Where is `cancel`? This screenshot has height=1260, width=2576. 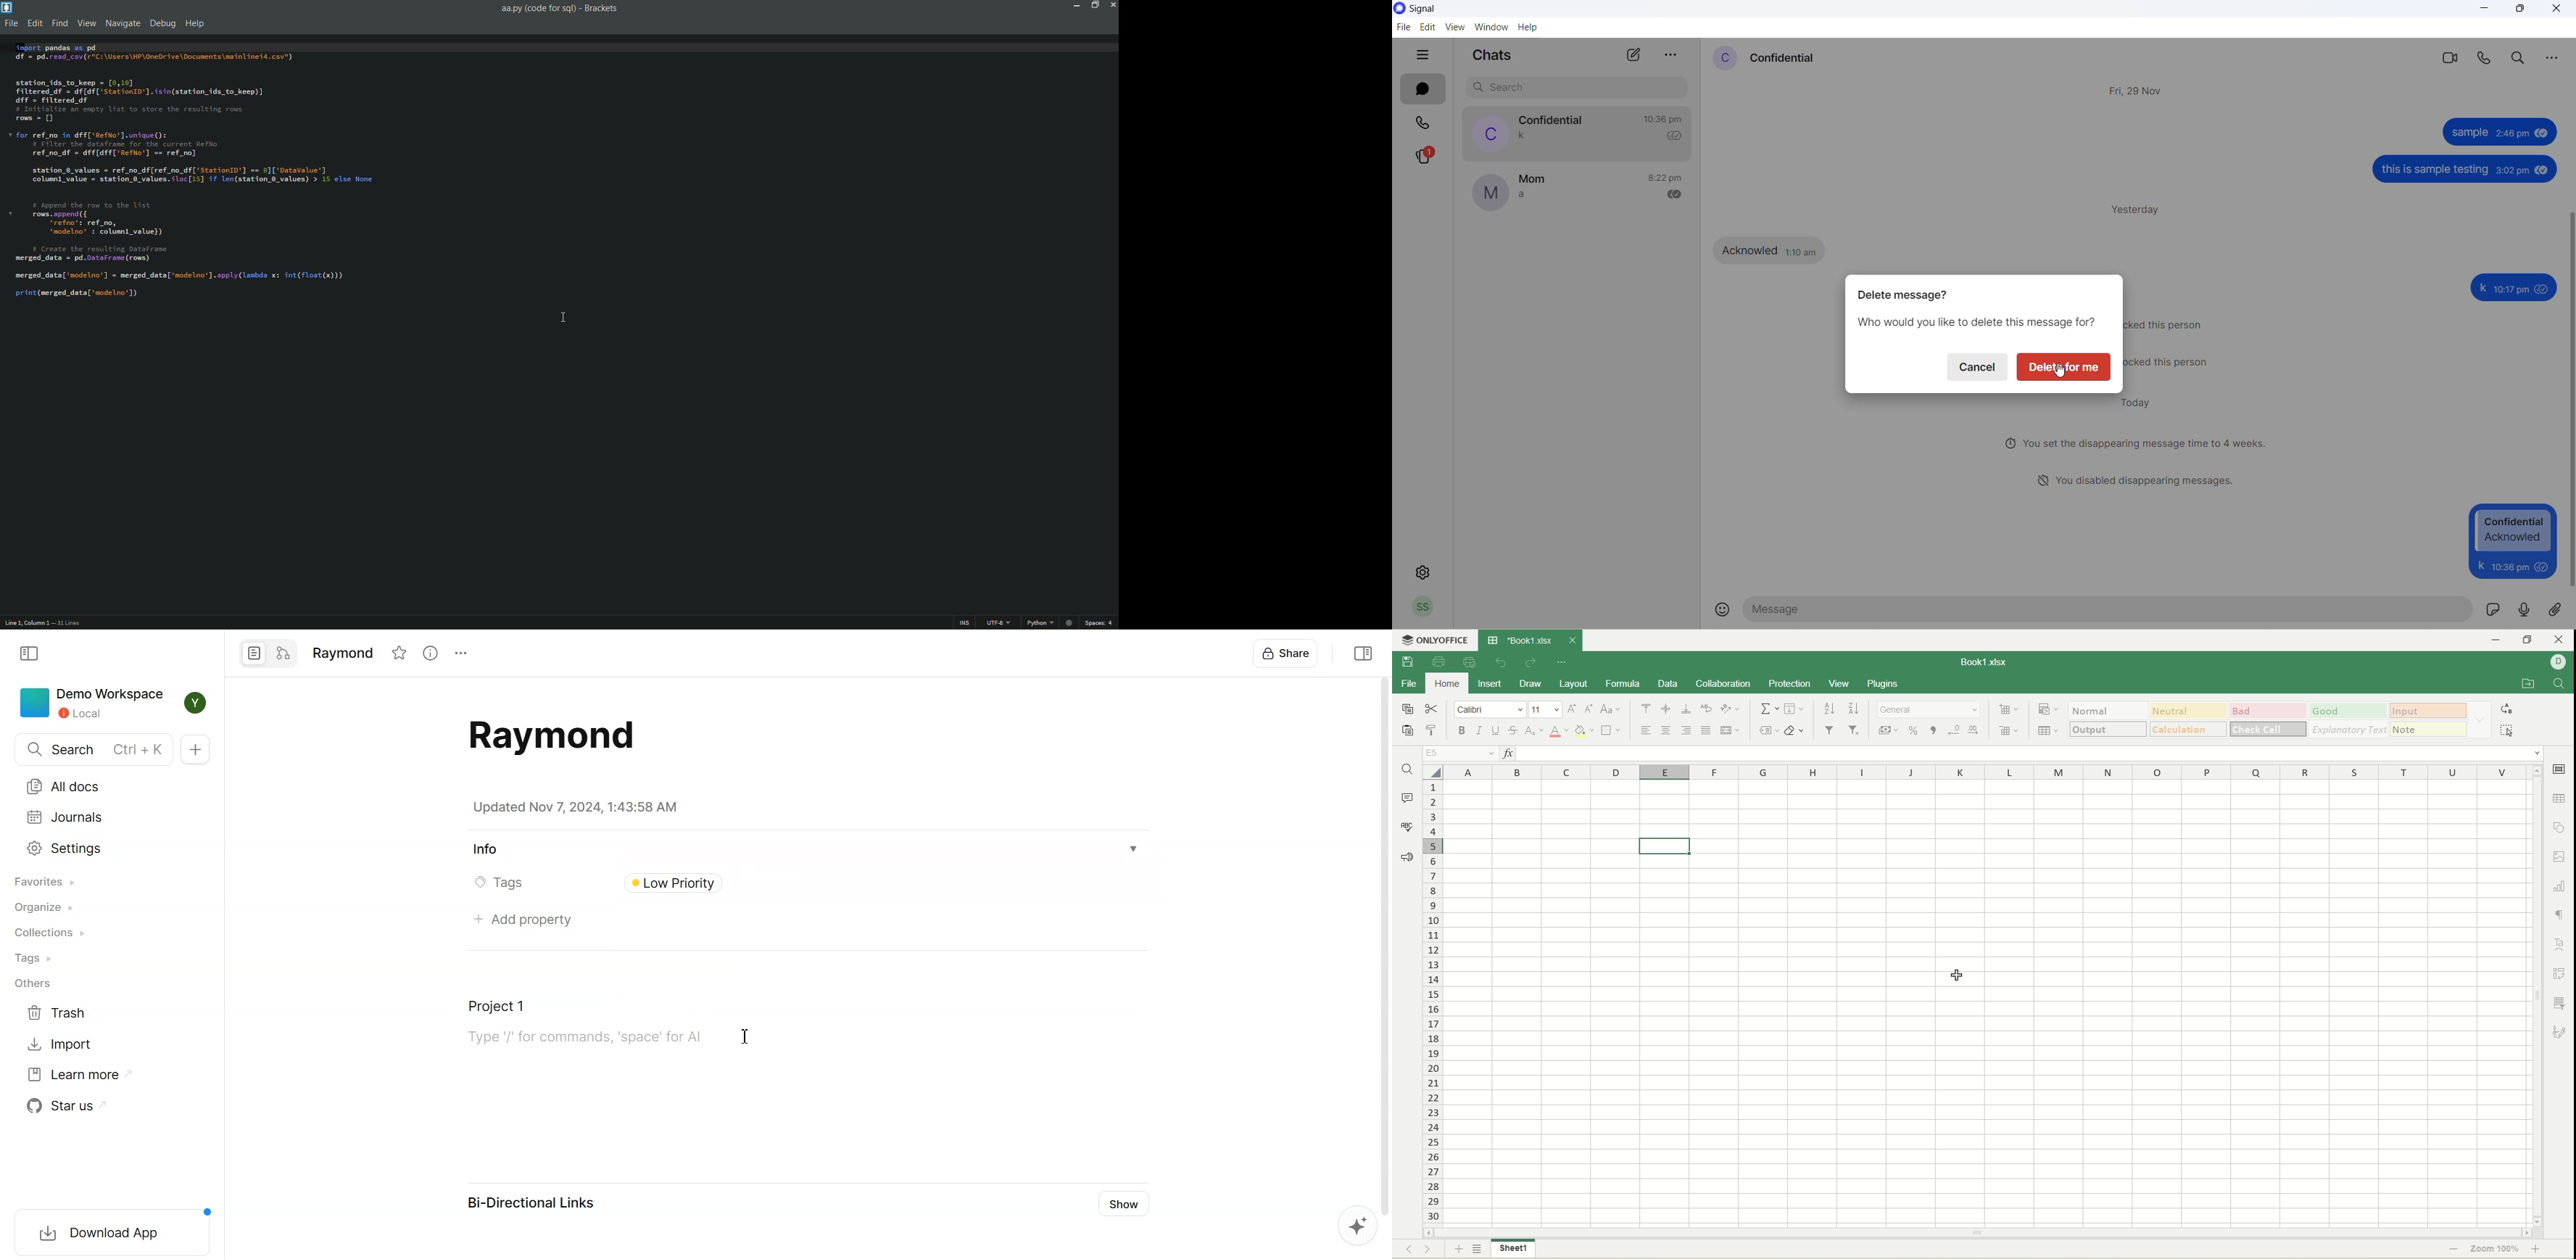 cancel is located at coordinates (1975, 368).